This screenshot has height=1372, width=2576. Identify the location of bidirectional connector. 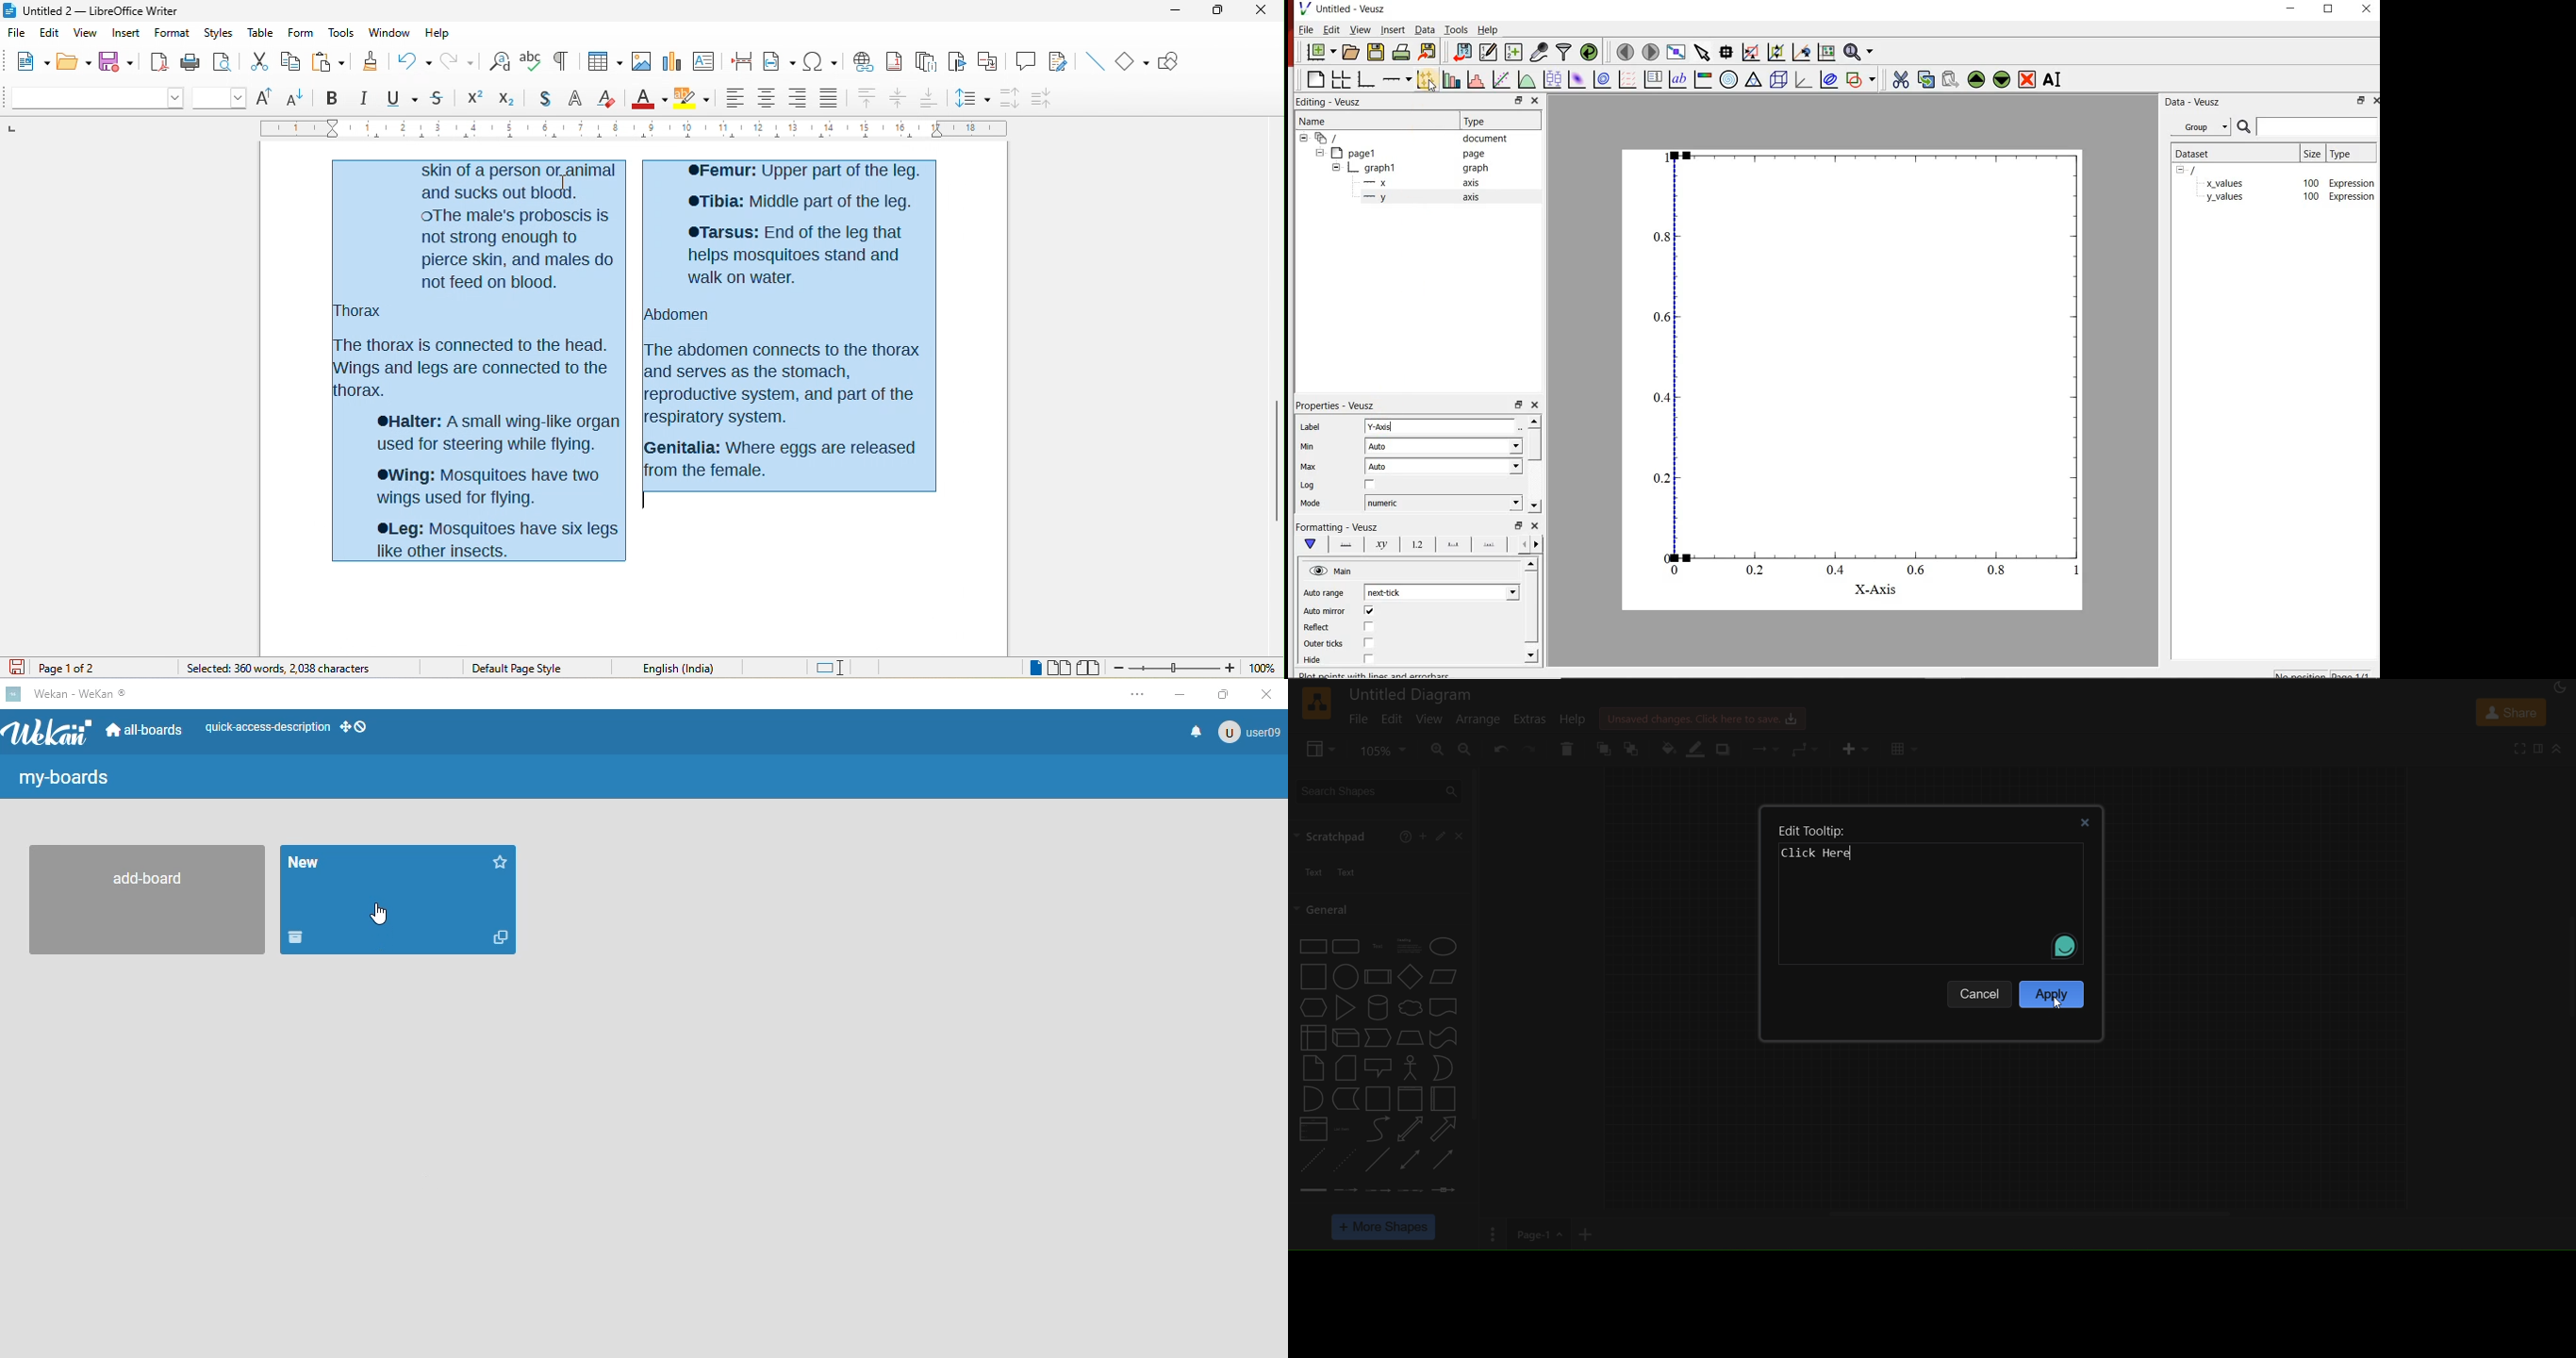
(1411, 1159).